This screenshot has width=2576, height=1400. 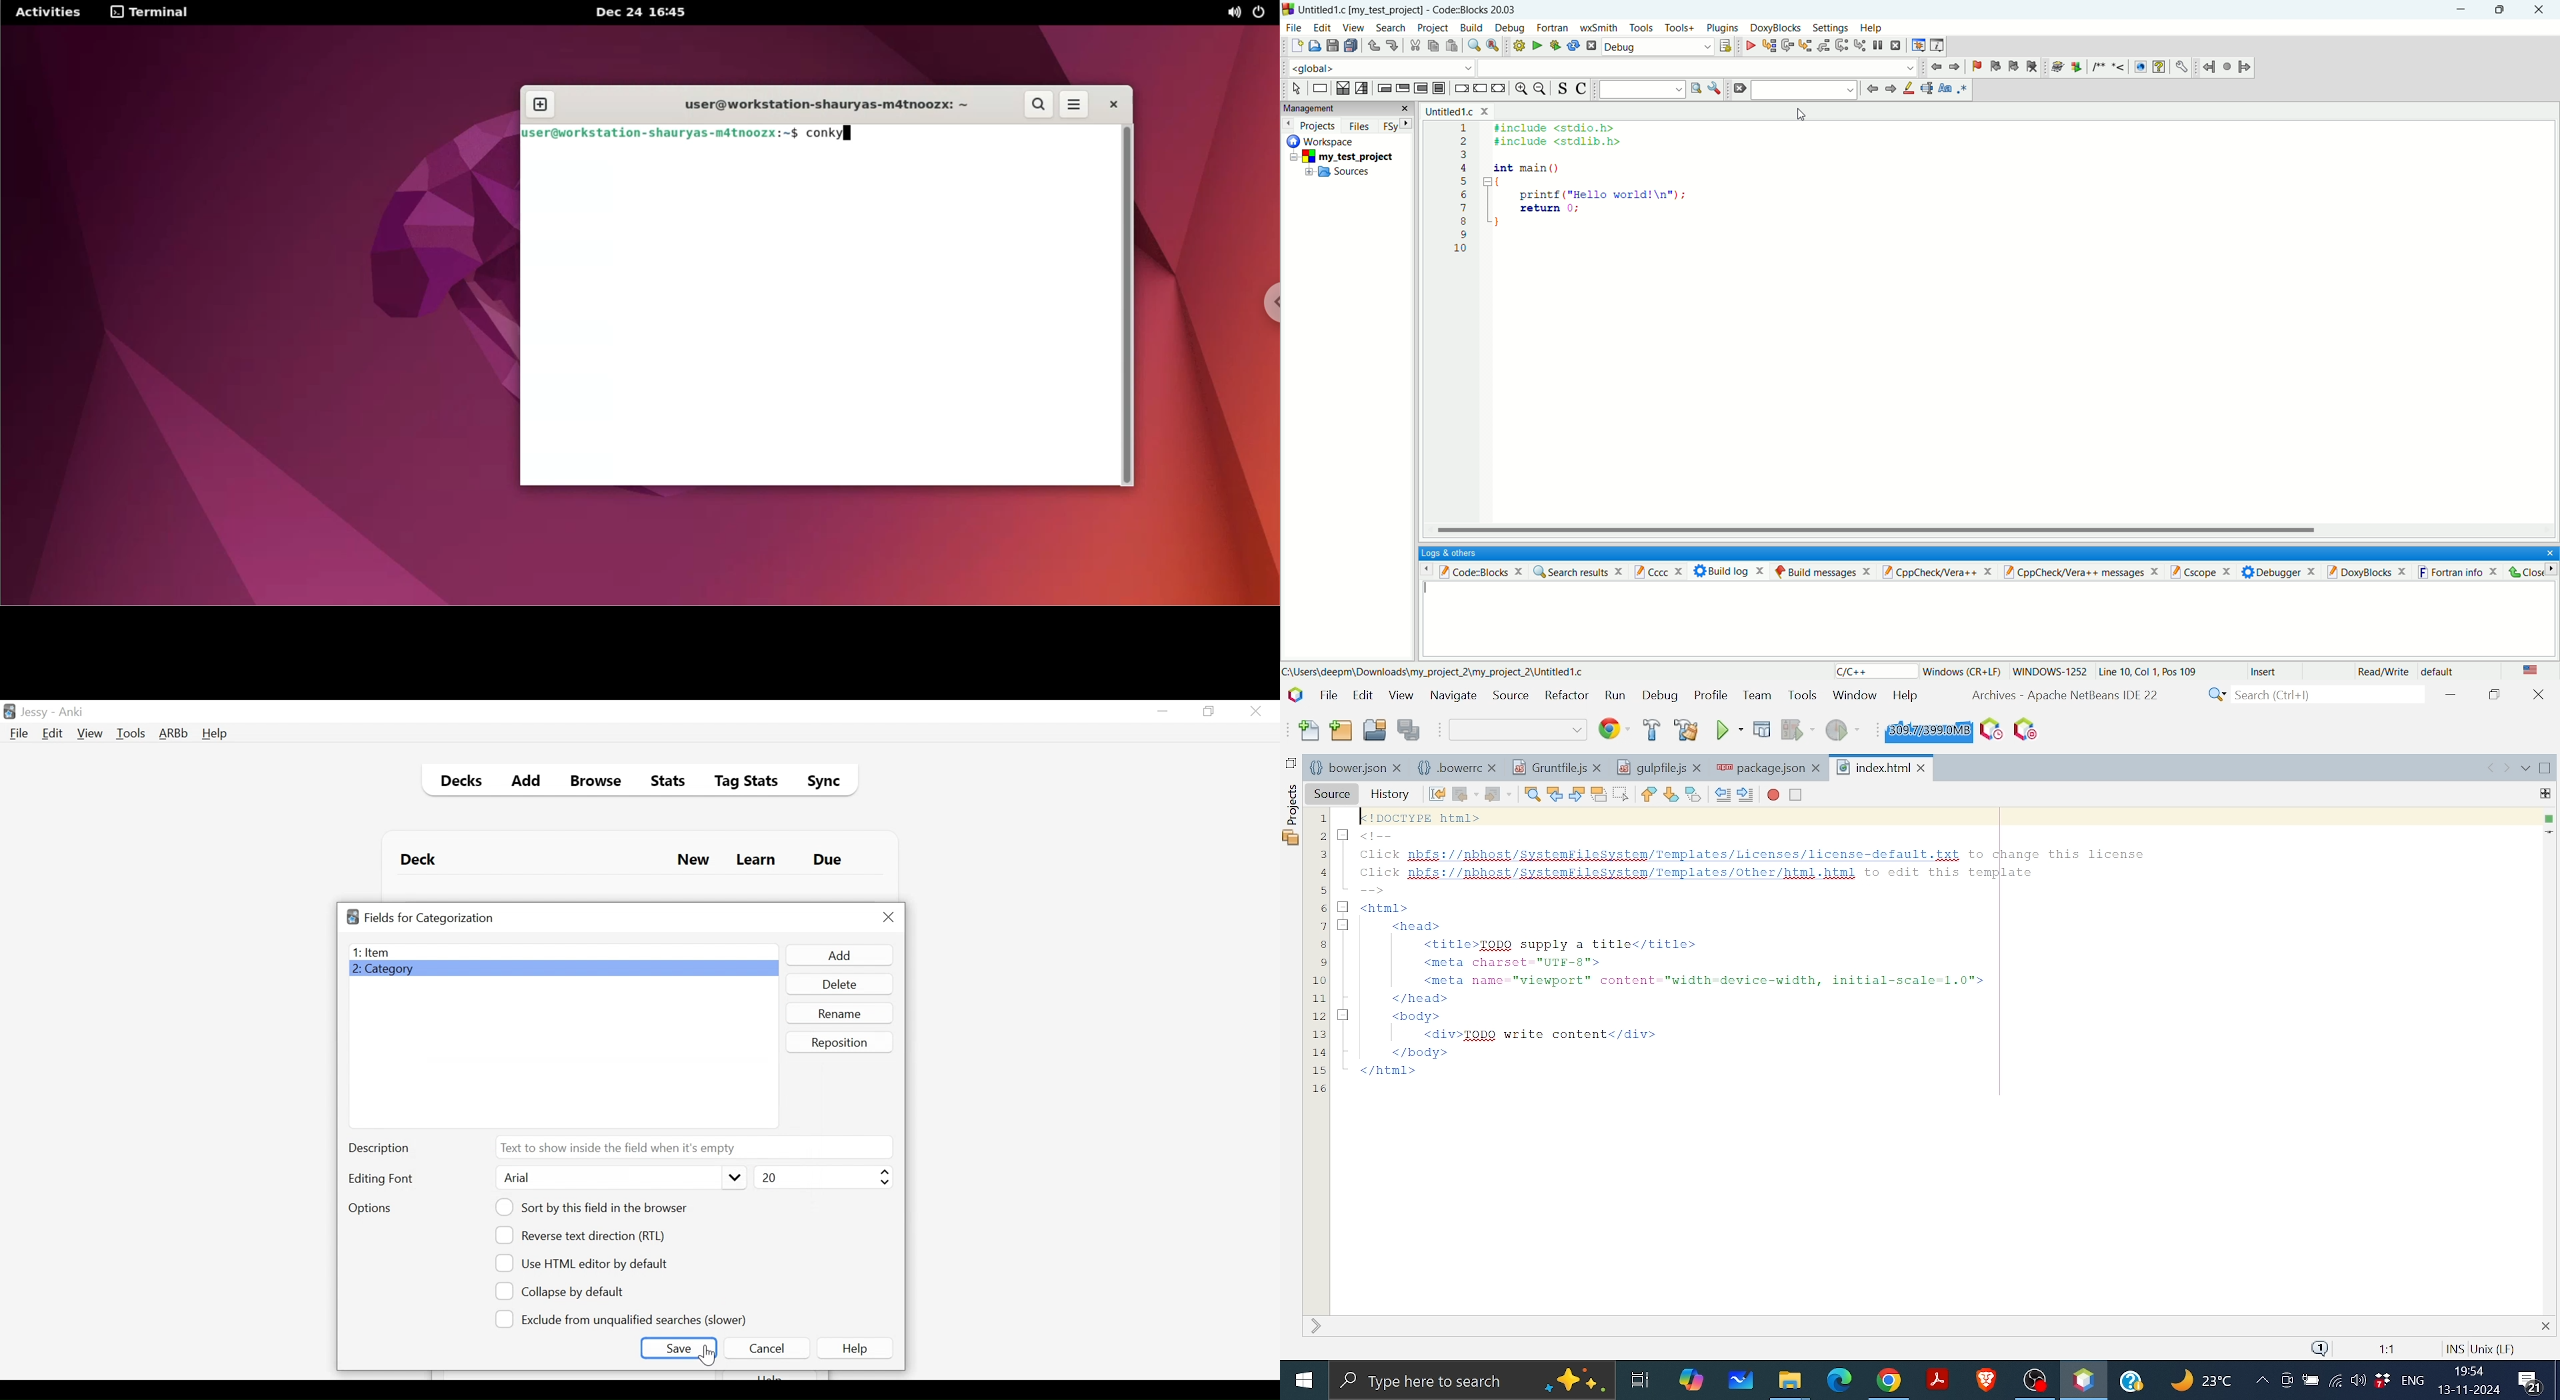 I want to click on paste, so click(x=1451, y=45).